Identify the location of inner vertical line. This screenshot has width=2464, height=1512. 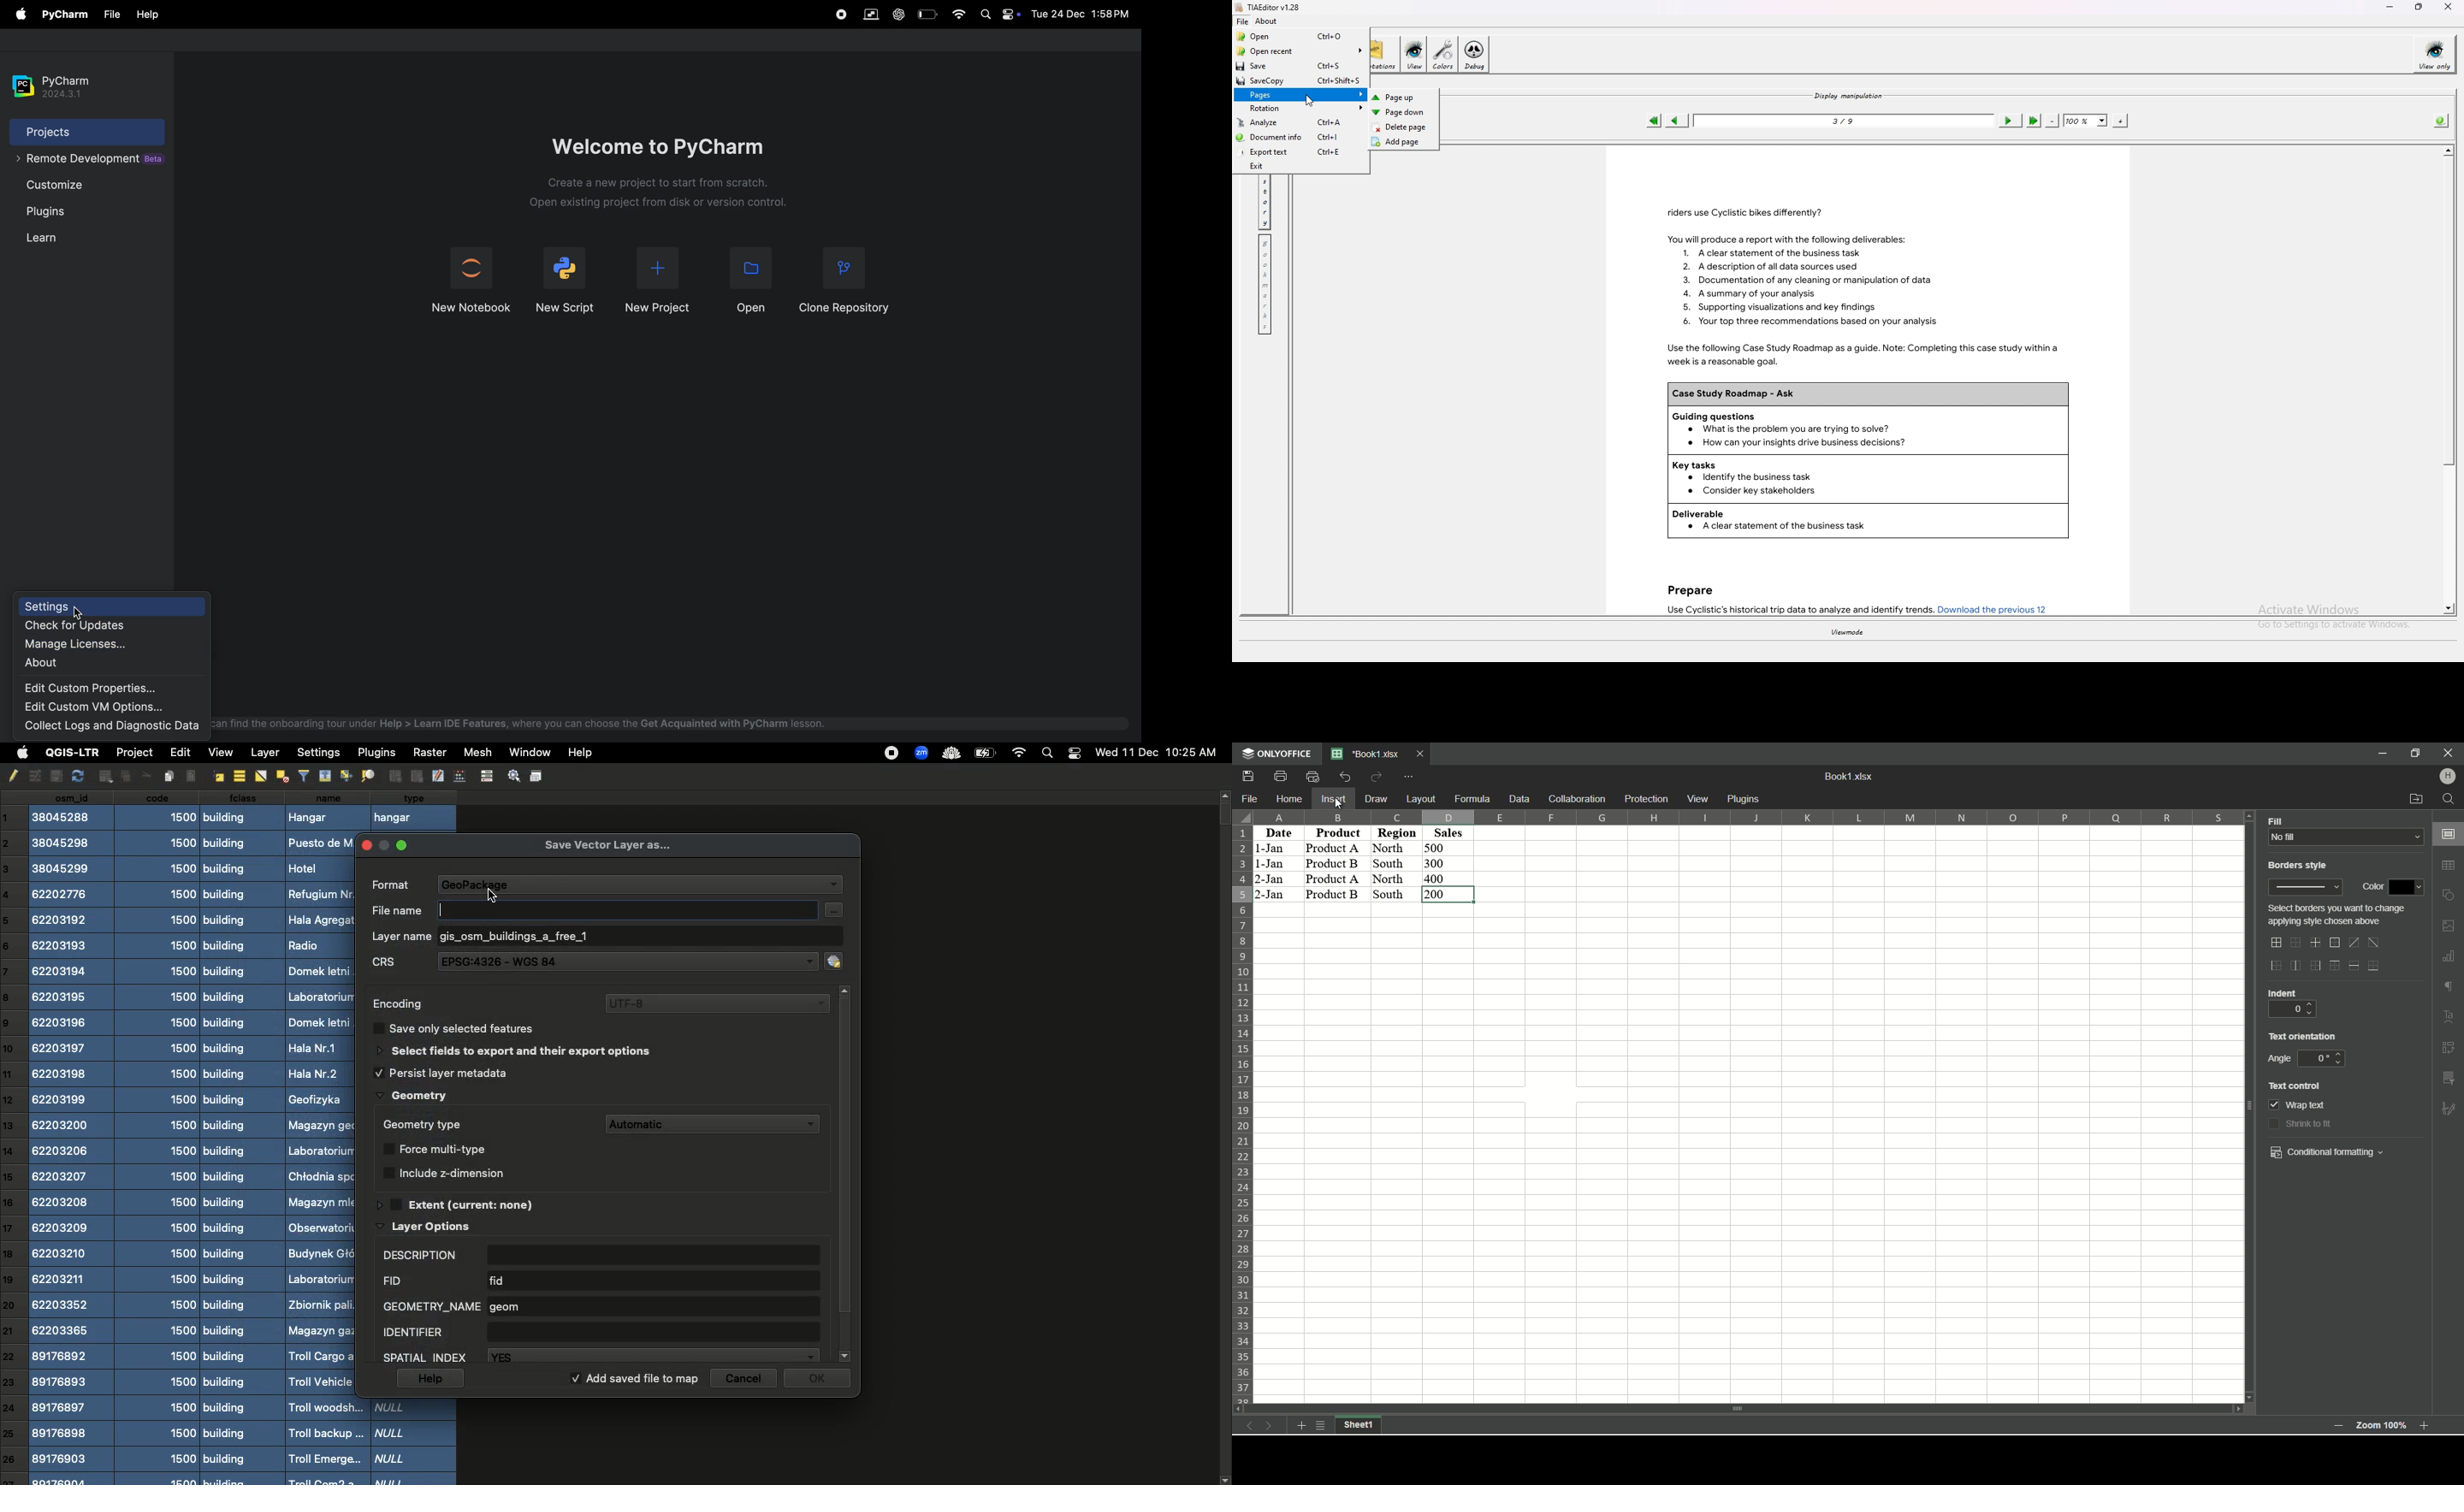
(2295, 965).